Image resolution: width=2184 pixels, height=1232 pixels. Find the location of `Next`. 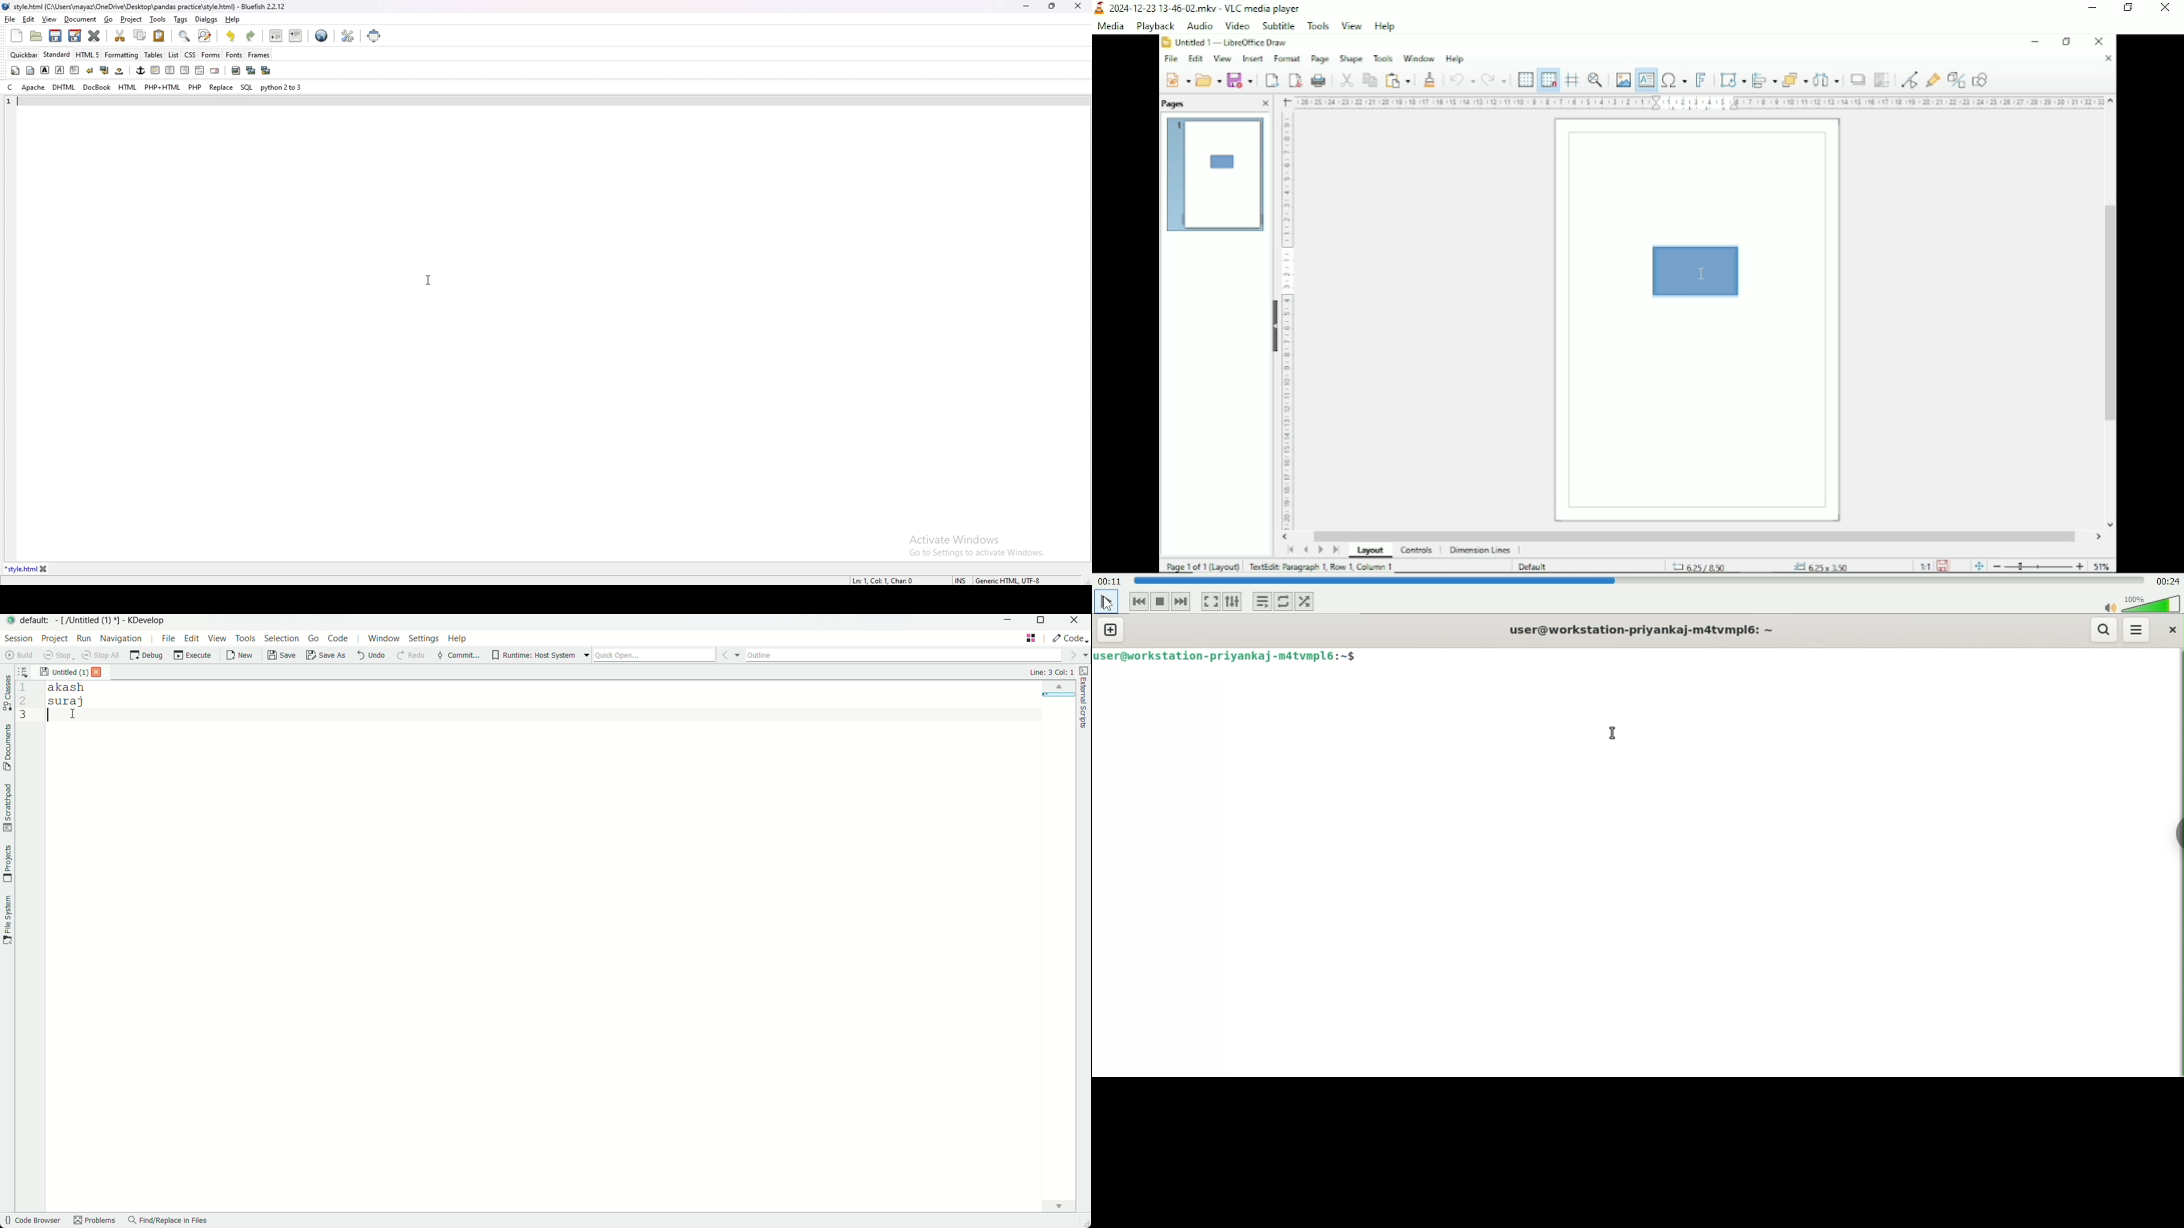

Next is located at coordinates (1182, 602).